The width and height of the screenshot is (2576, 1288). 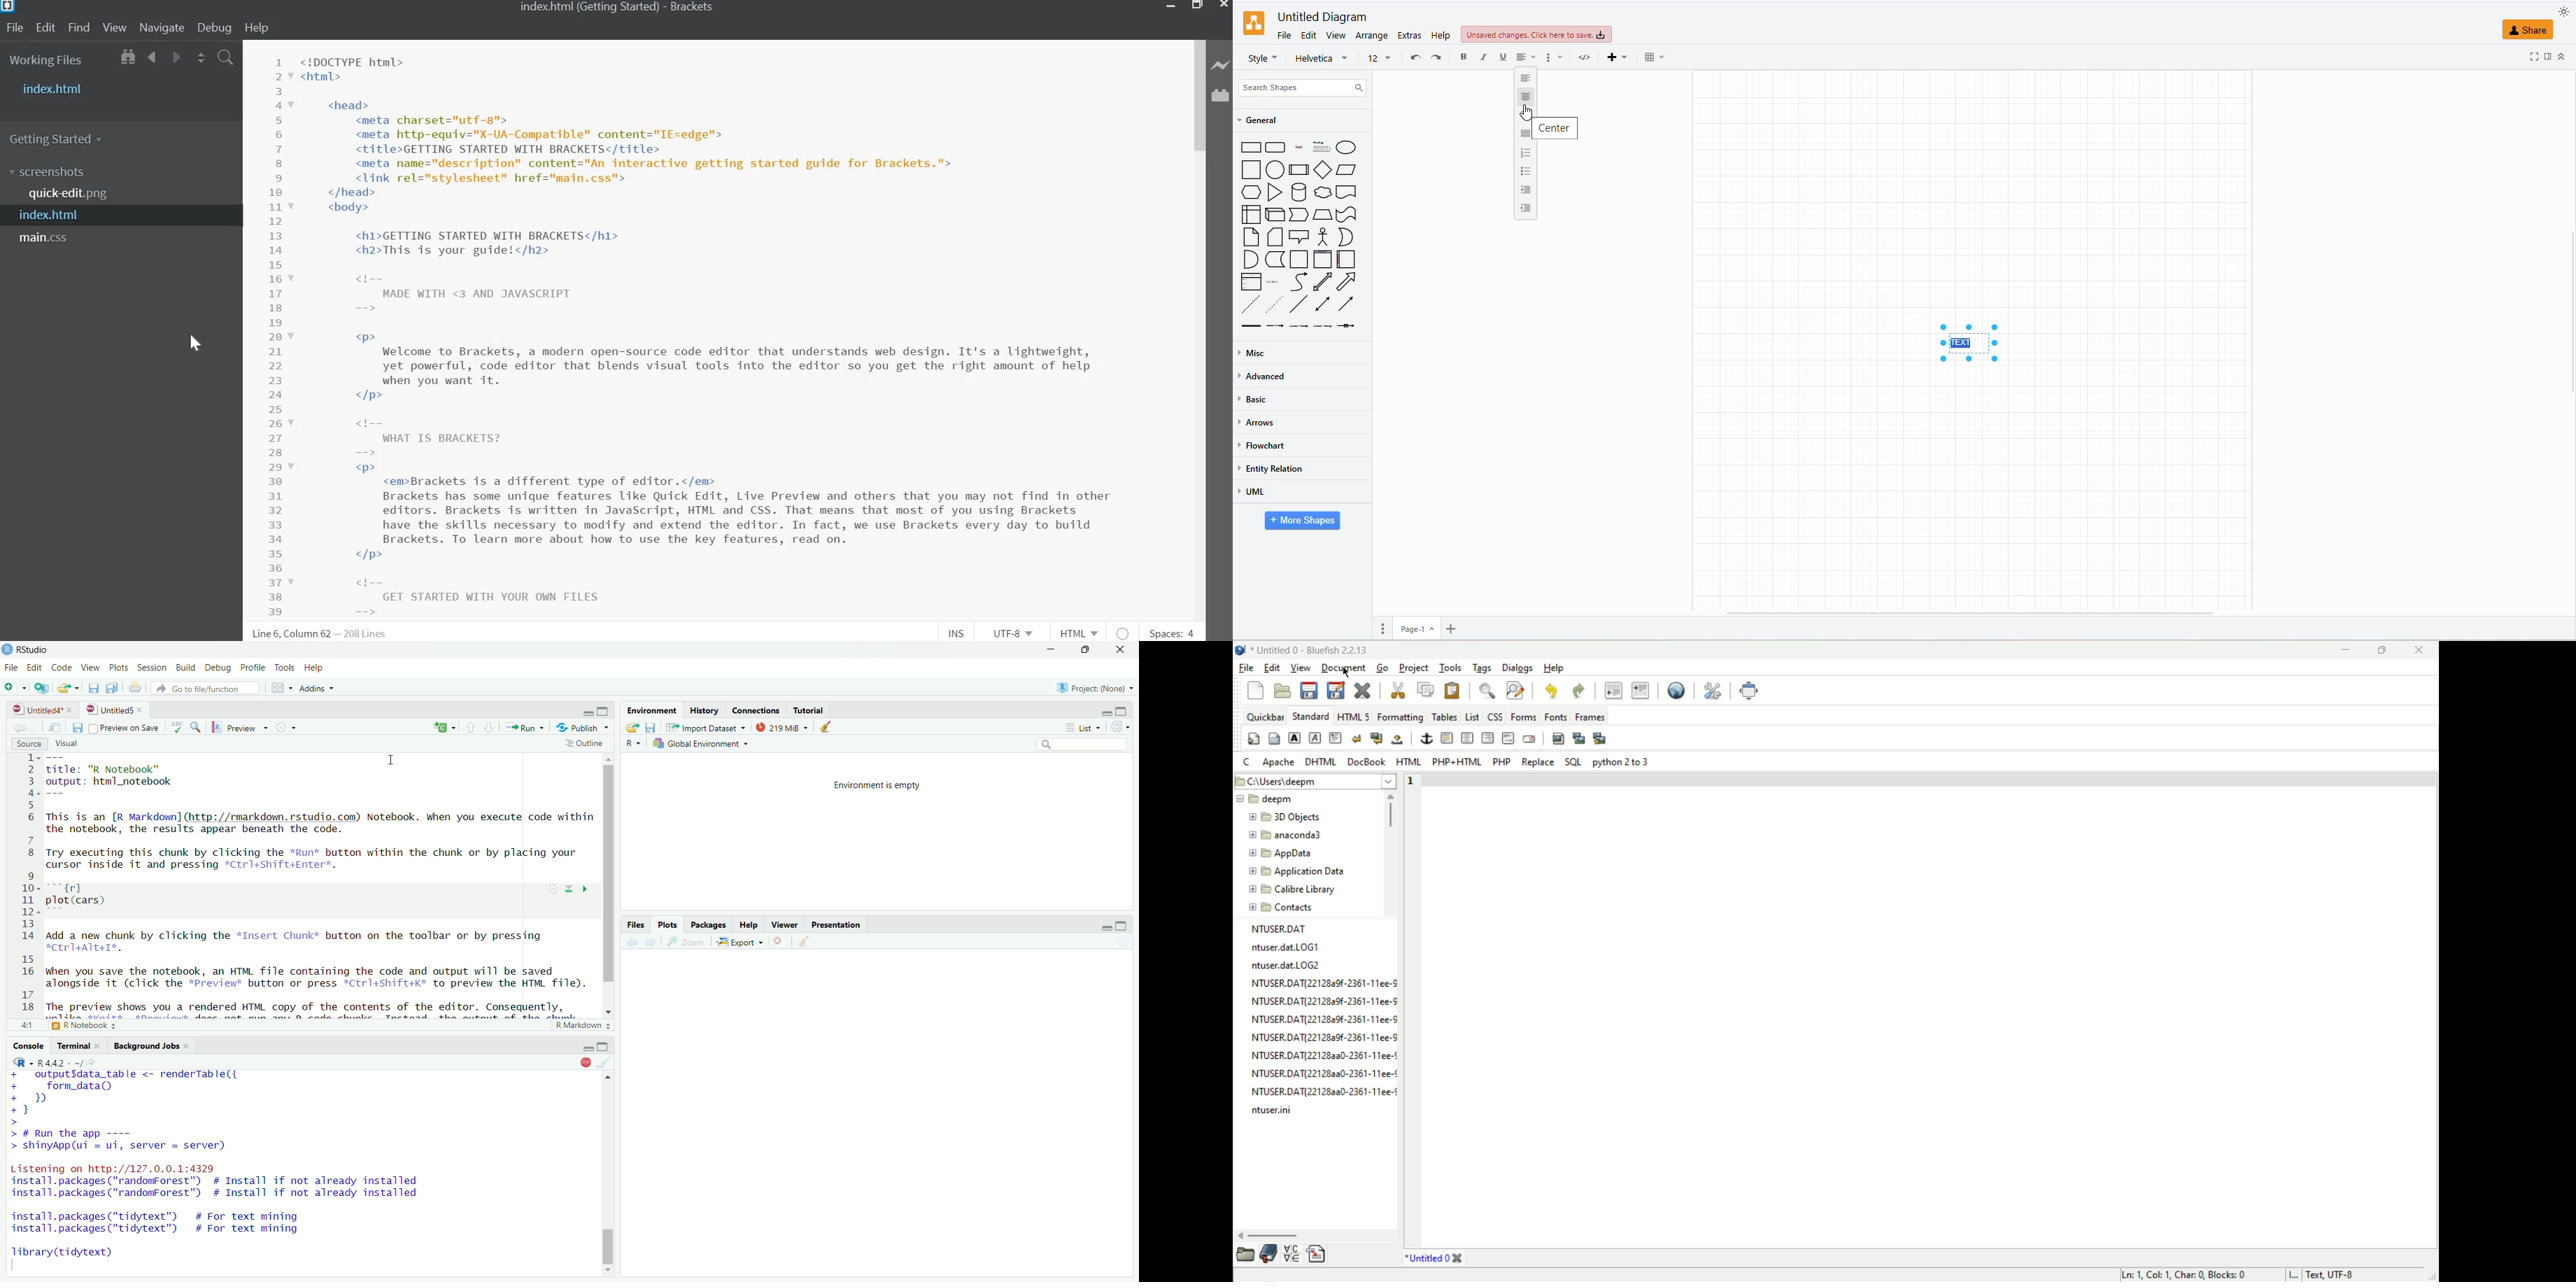 What do you see at coordinates (232, 1167) in the screenshot?
I see `code - output data_table <- renderTable({ + }) +} + form_data() > # Run the app > shinyApp(ui = ui, server = server) Listening on http://127.0.0.1:4329 install.packages("random Forest") # Install if not already installed install.packages("random Forest") # Install if not already installed install.packages("tidytext") # For text mining install.packages("tidytext") # For text mining library(tidytext)` at bounding box center [232, 1167].